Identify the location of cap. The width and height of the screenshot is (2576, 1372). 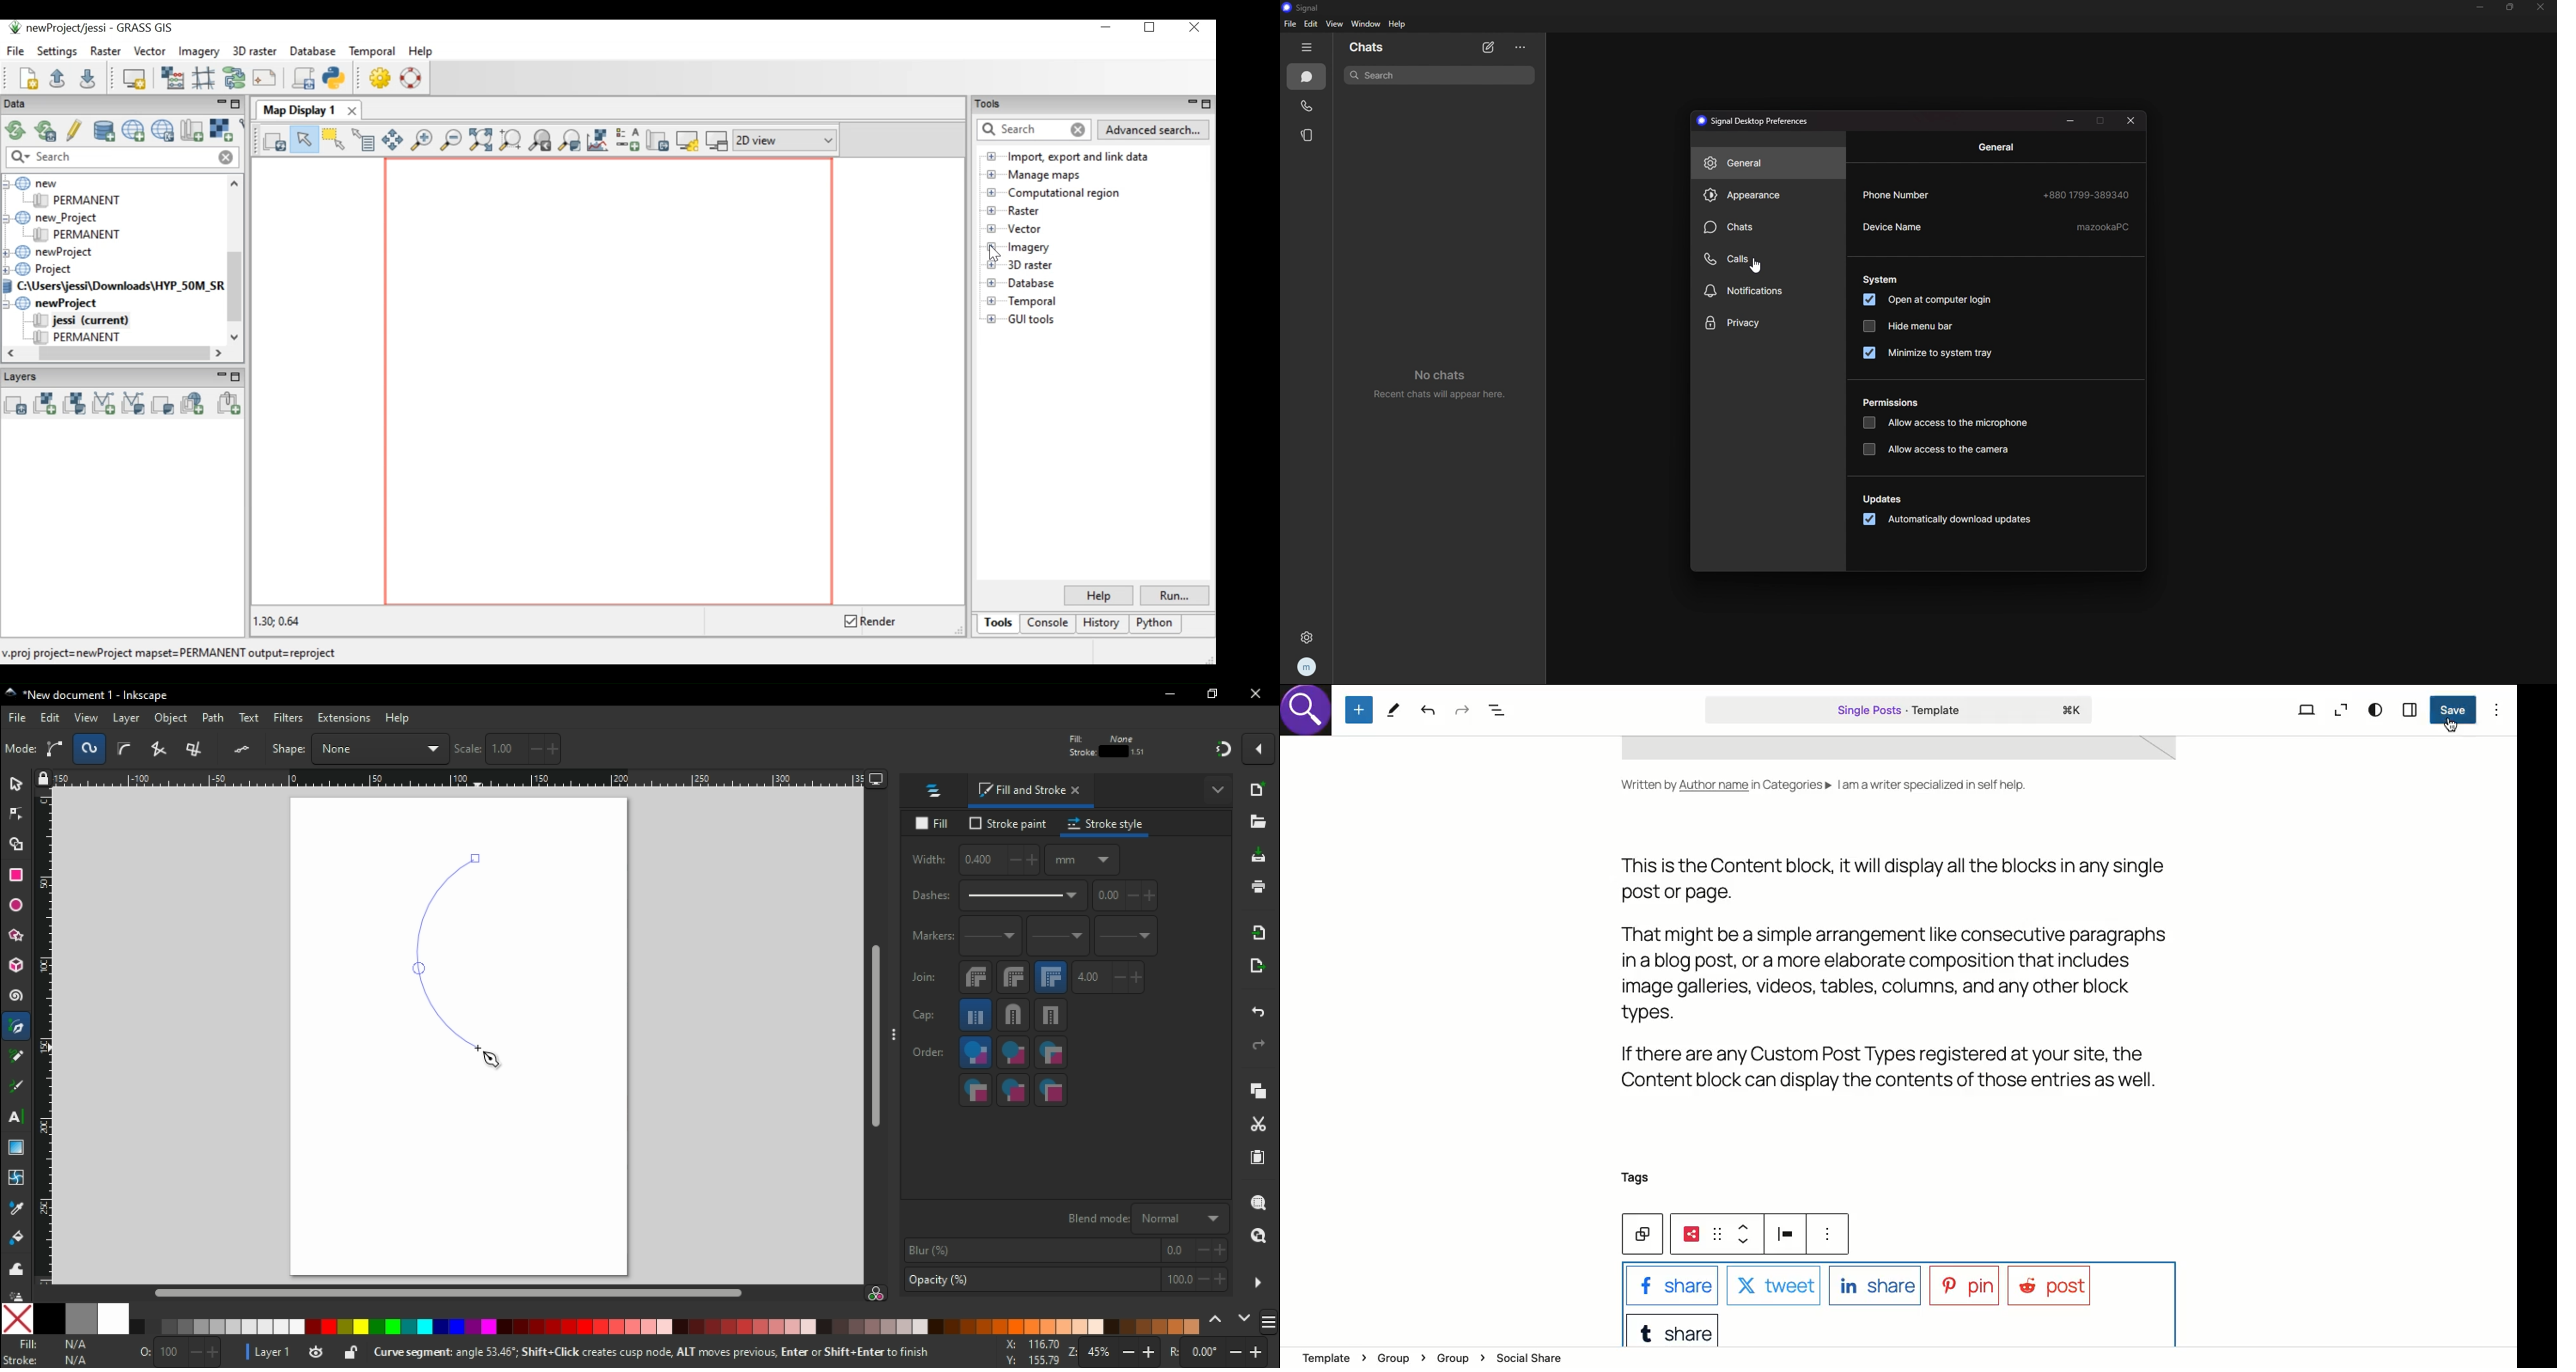
(929, 1018).